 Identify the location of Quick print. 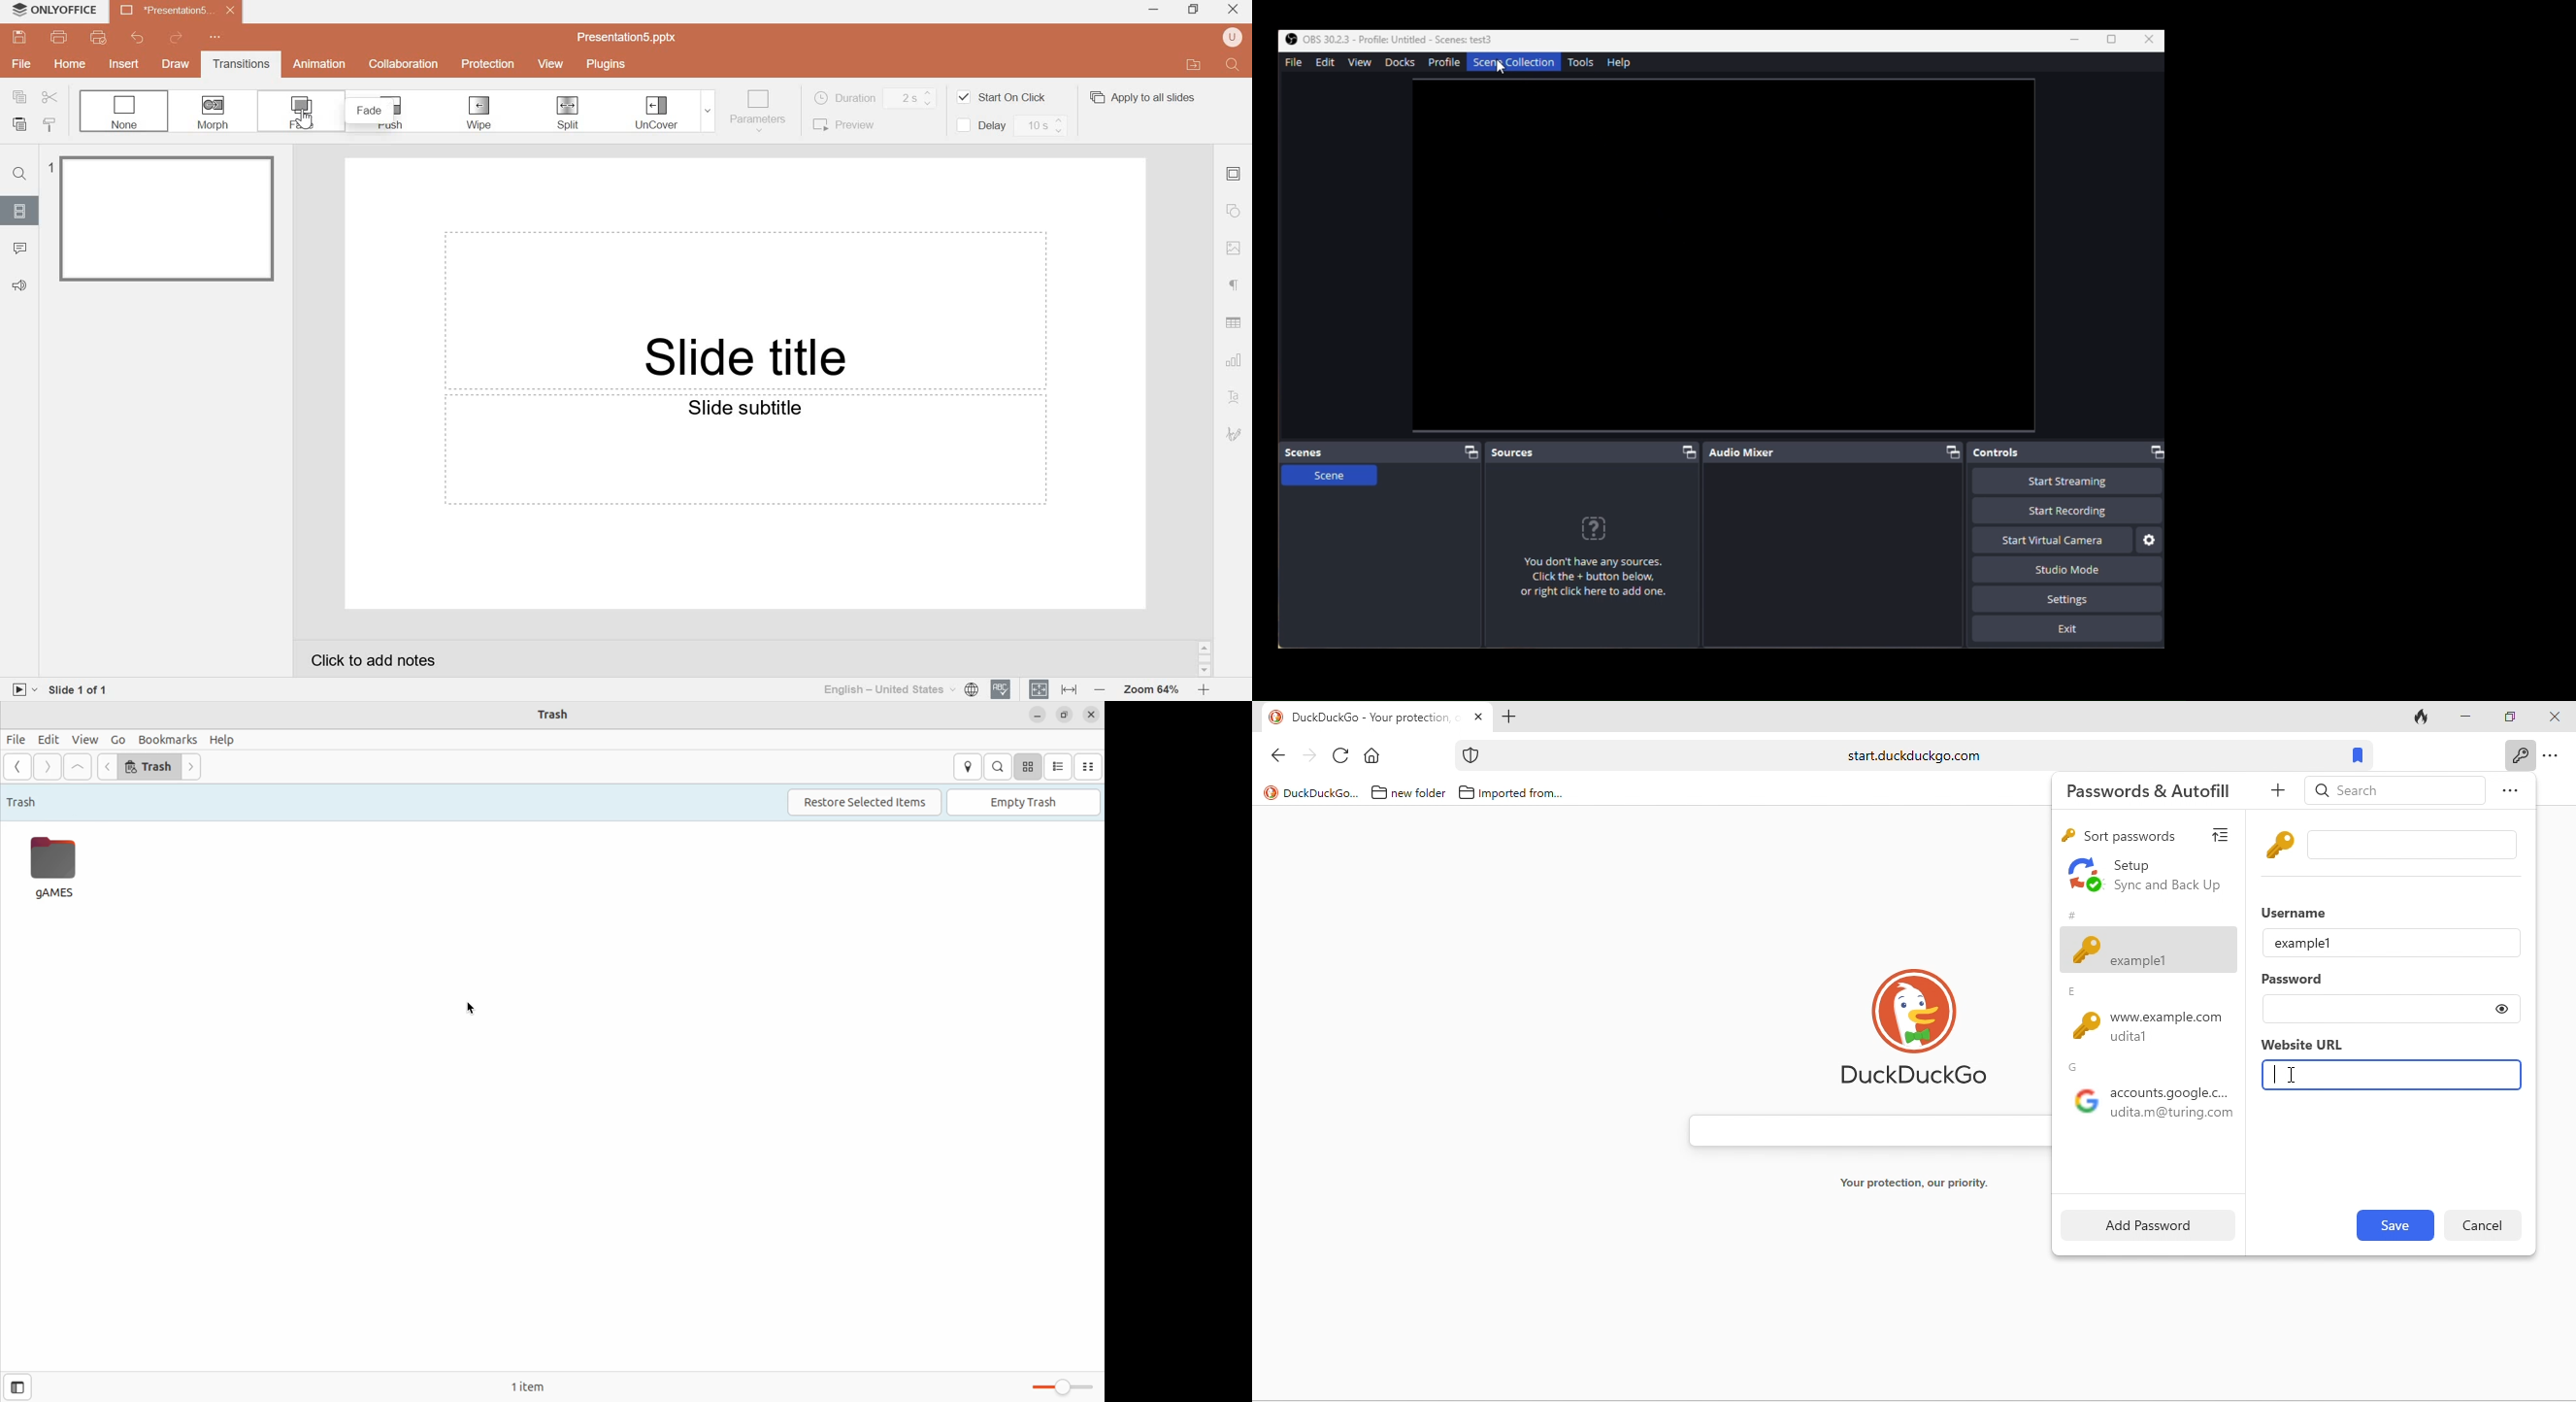
(99, 37).